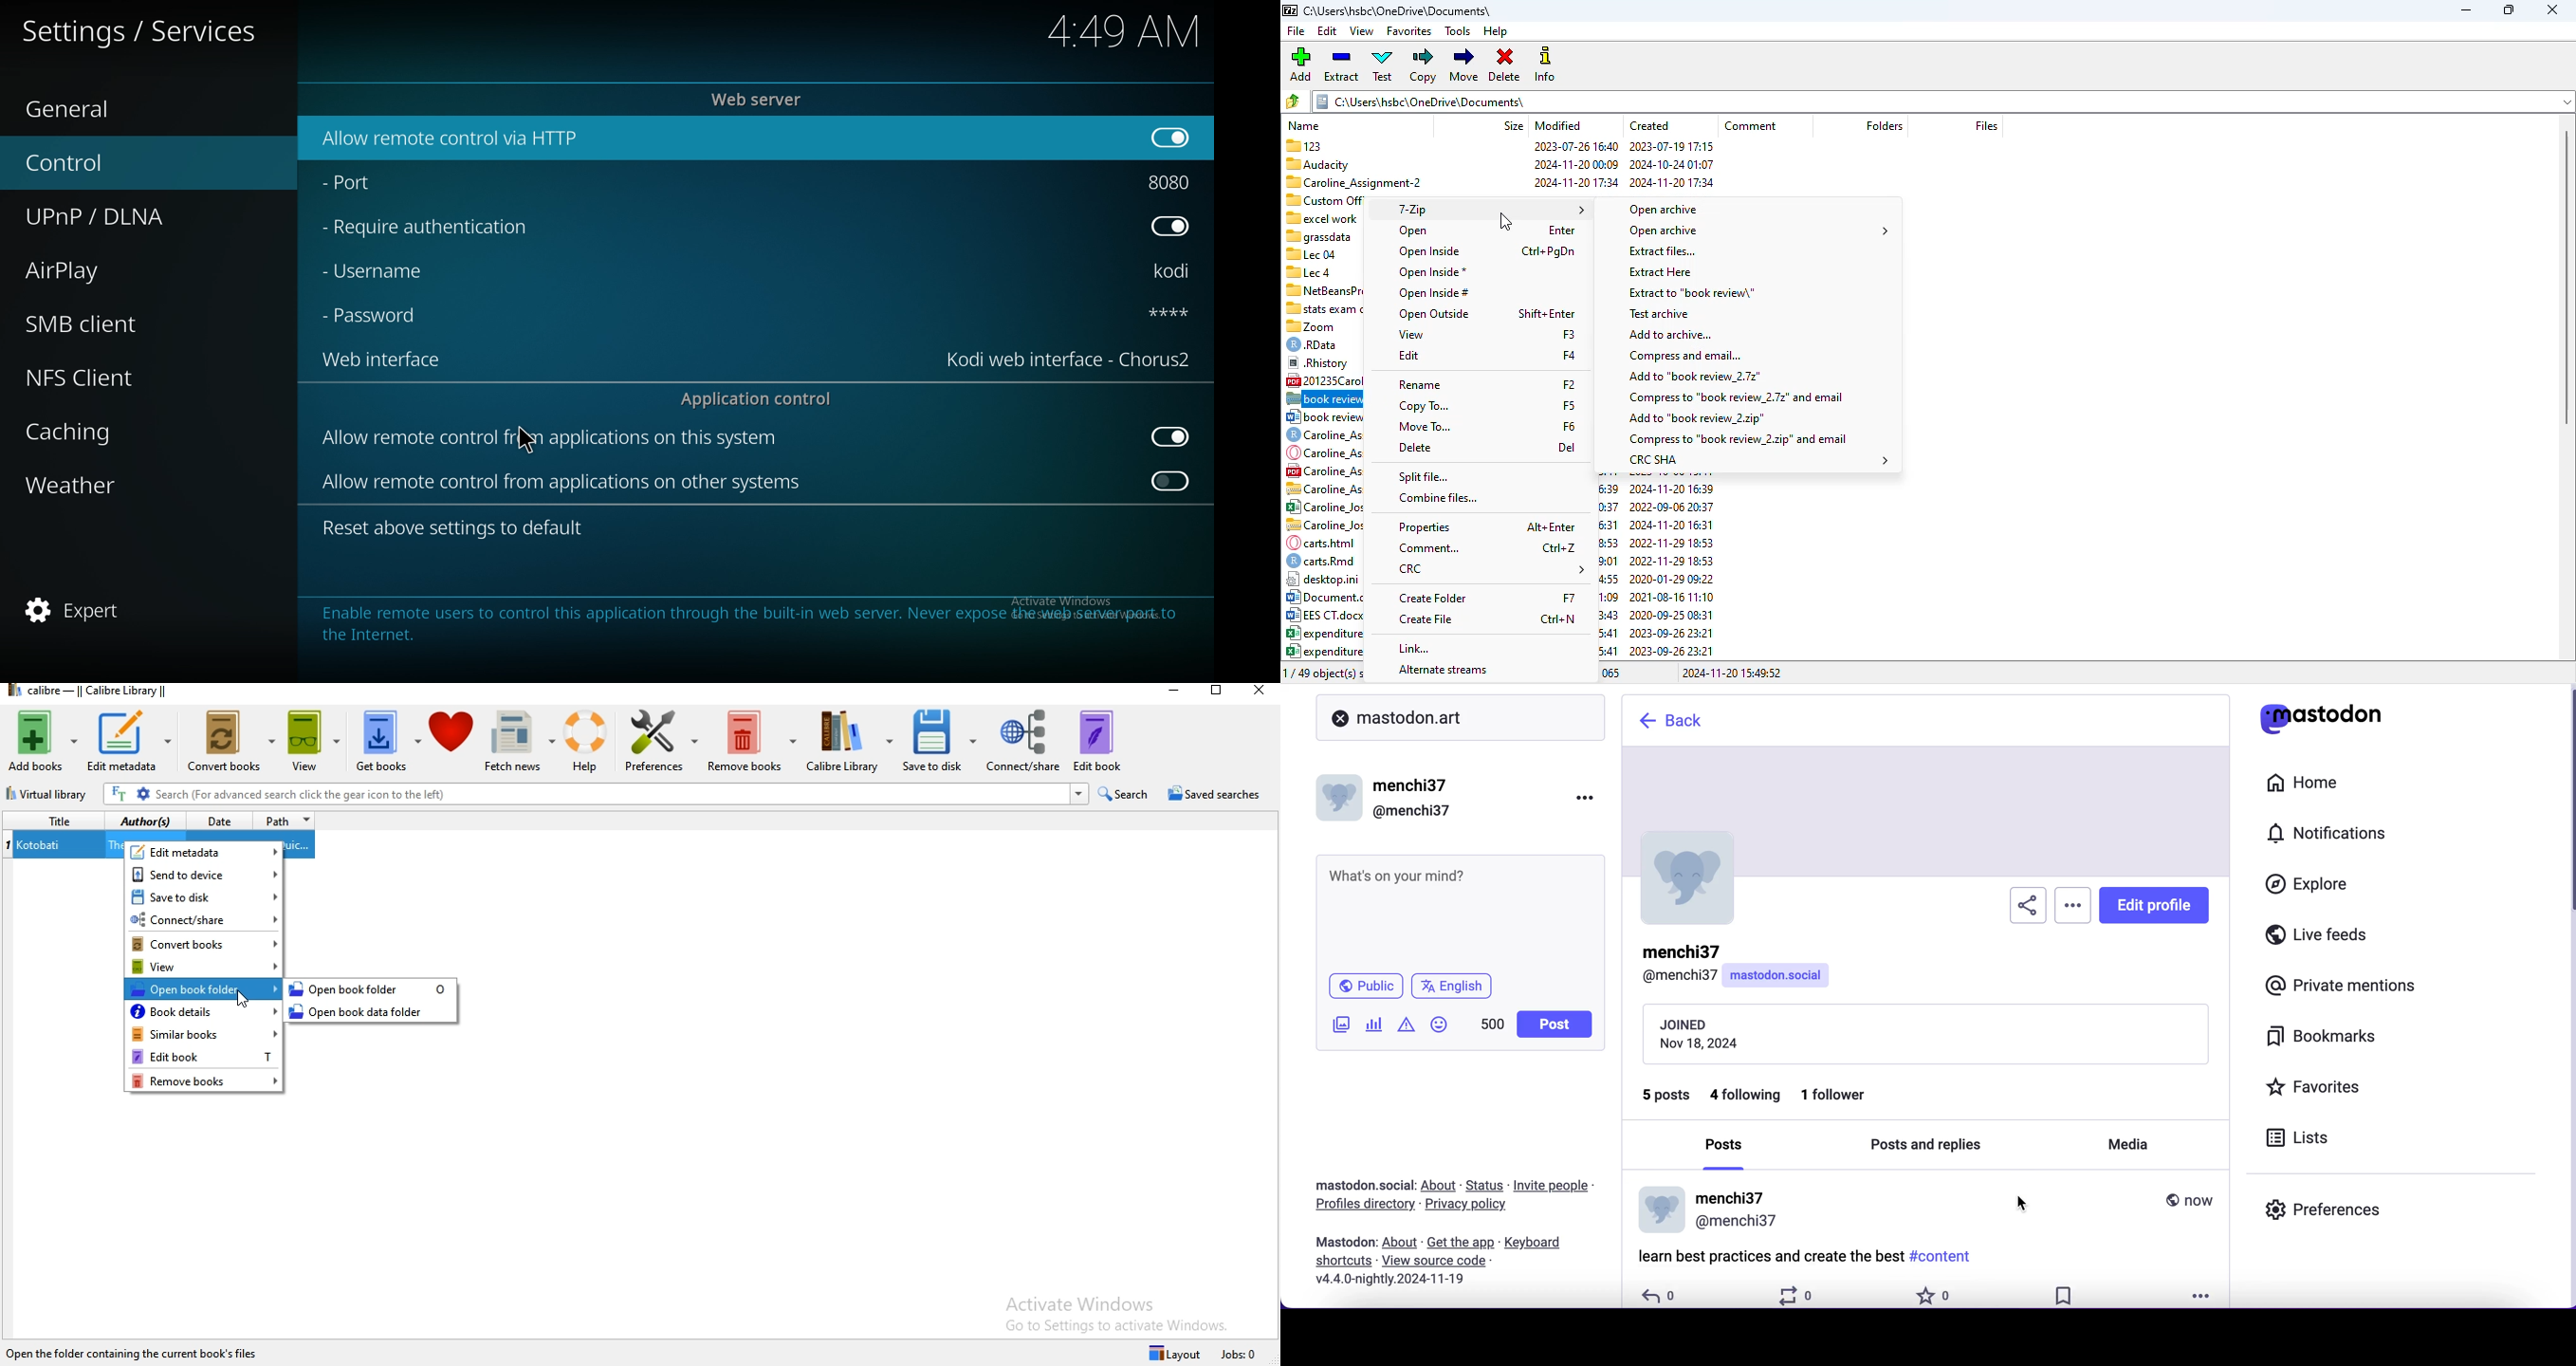 The width and height of the screenshot is (2576, 1372). Describe the element at coordinates (1174, 226) in the screenshot. I see `off` at that location.